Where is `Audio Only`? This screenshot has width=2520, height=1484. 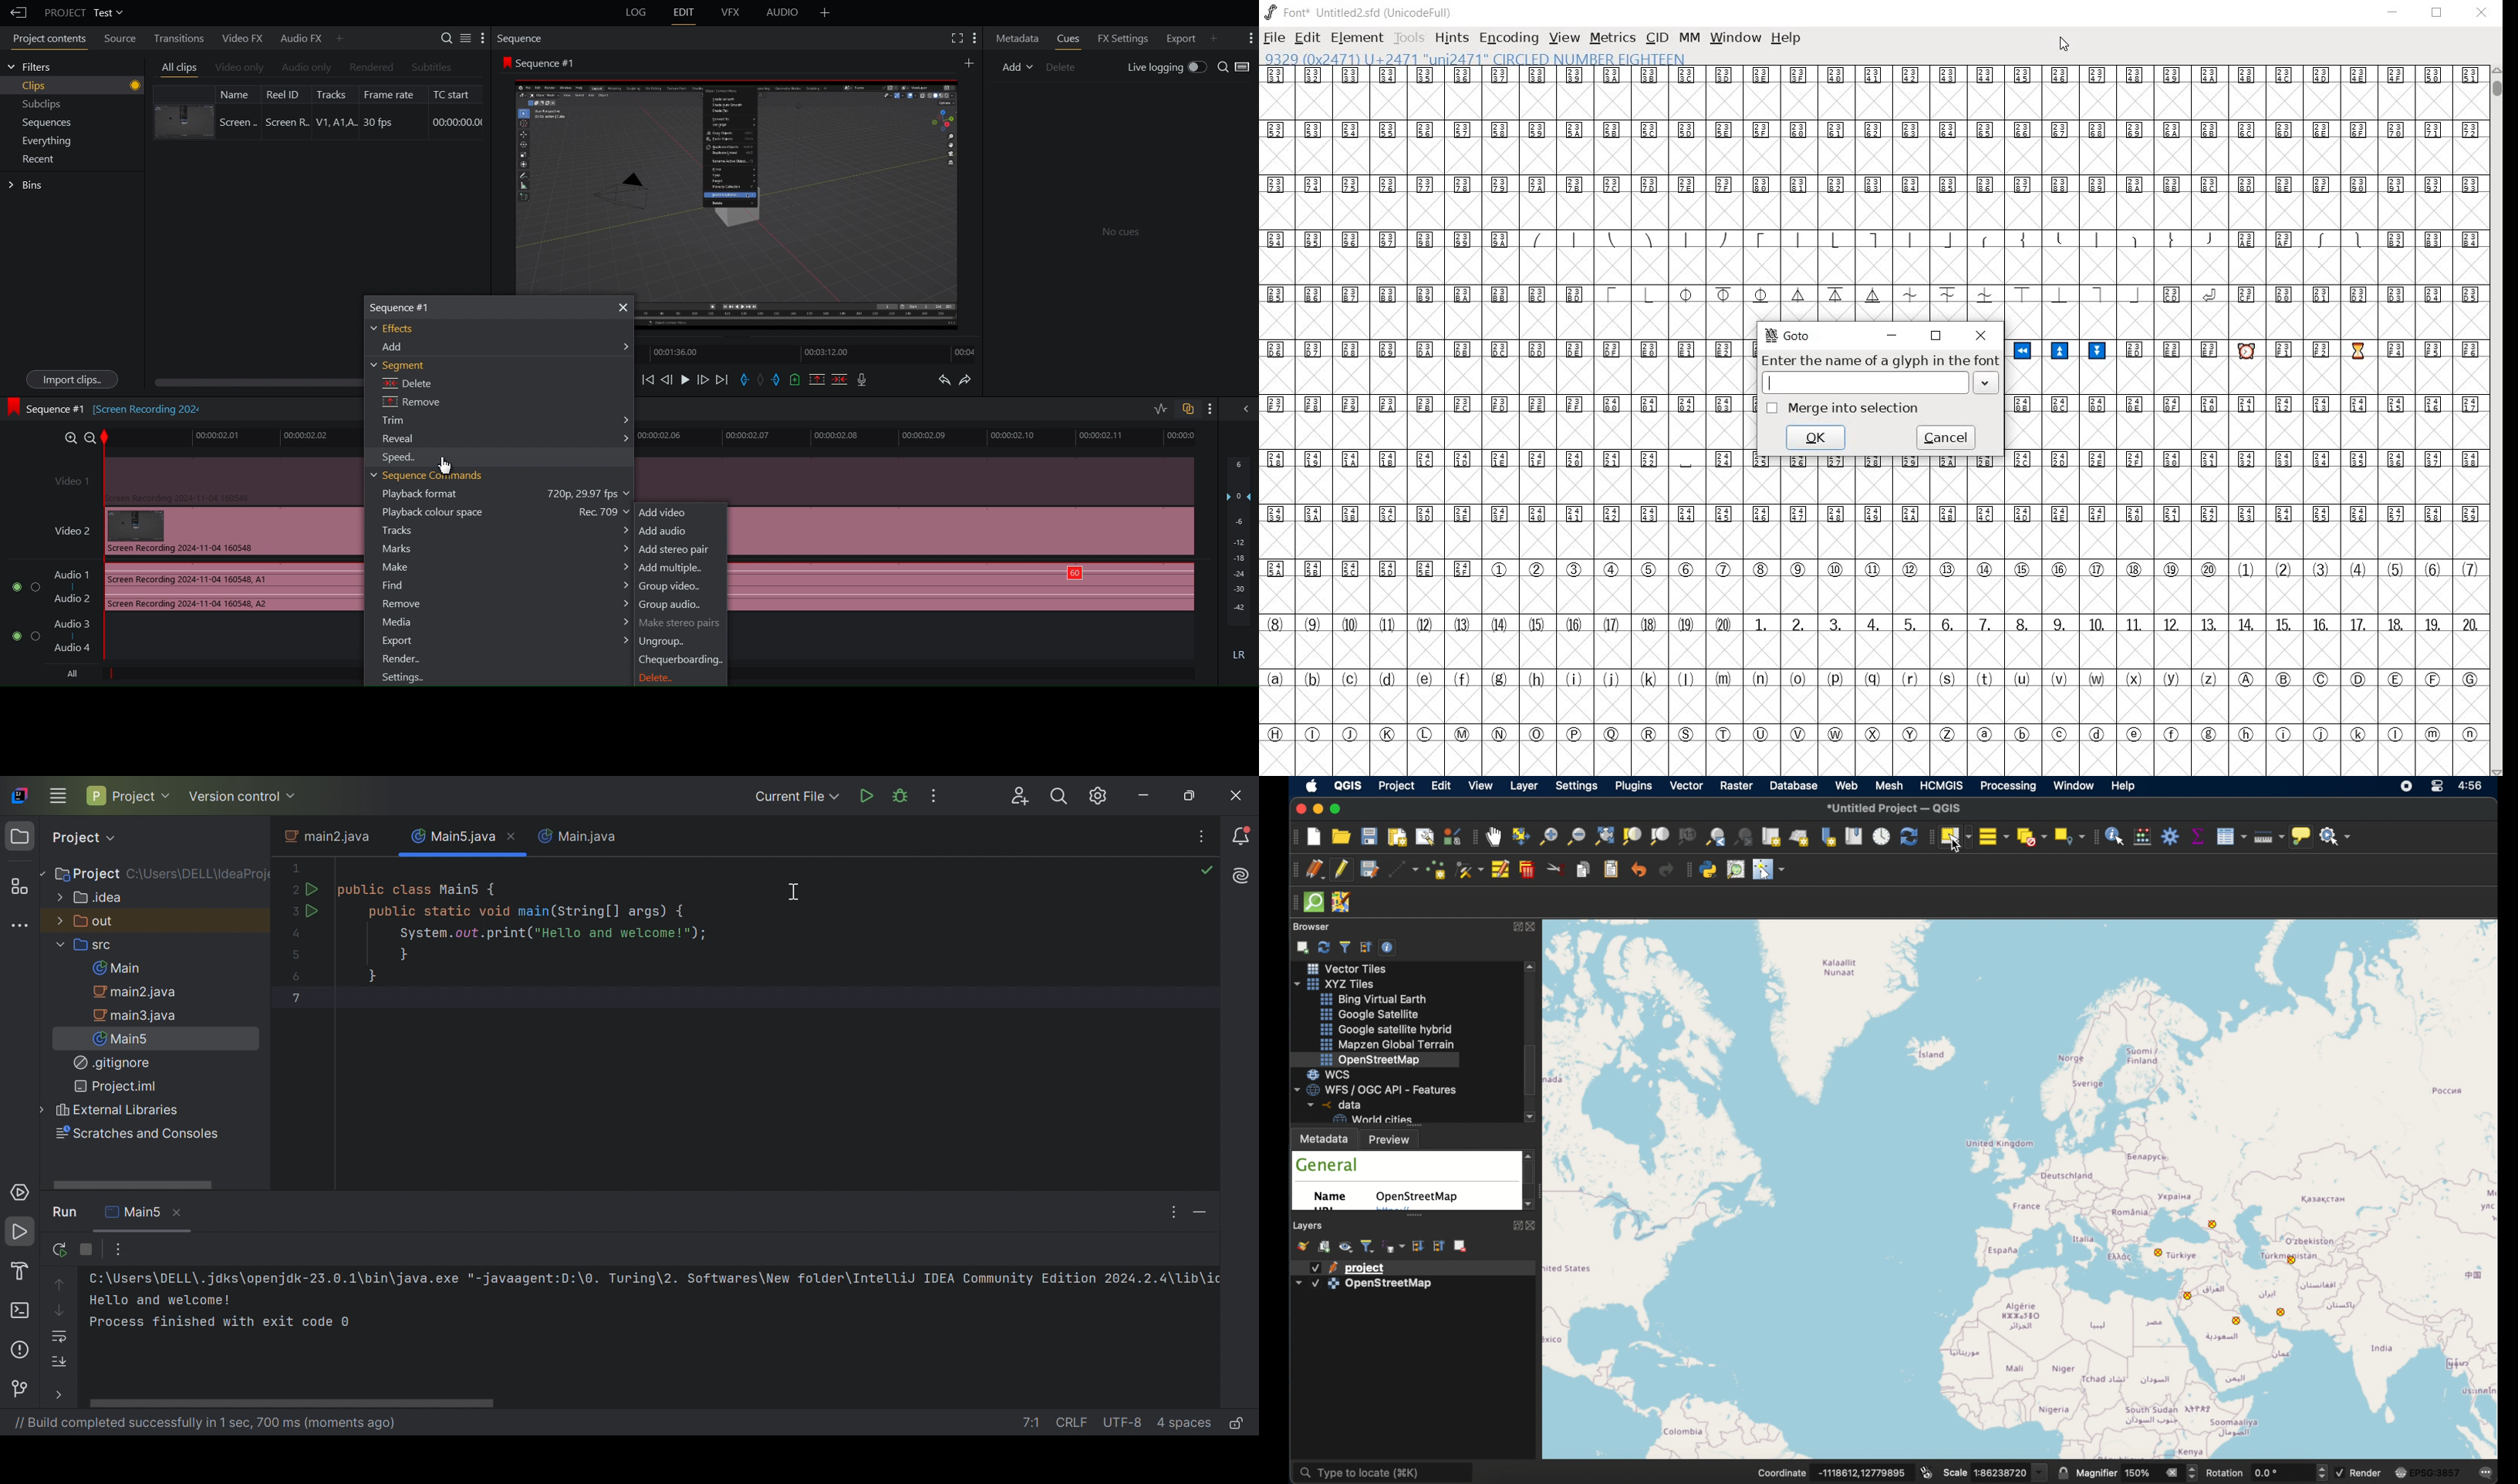 Audio Only is located at coordinates (306, 68).